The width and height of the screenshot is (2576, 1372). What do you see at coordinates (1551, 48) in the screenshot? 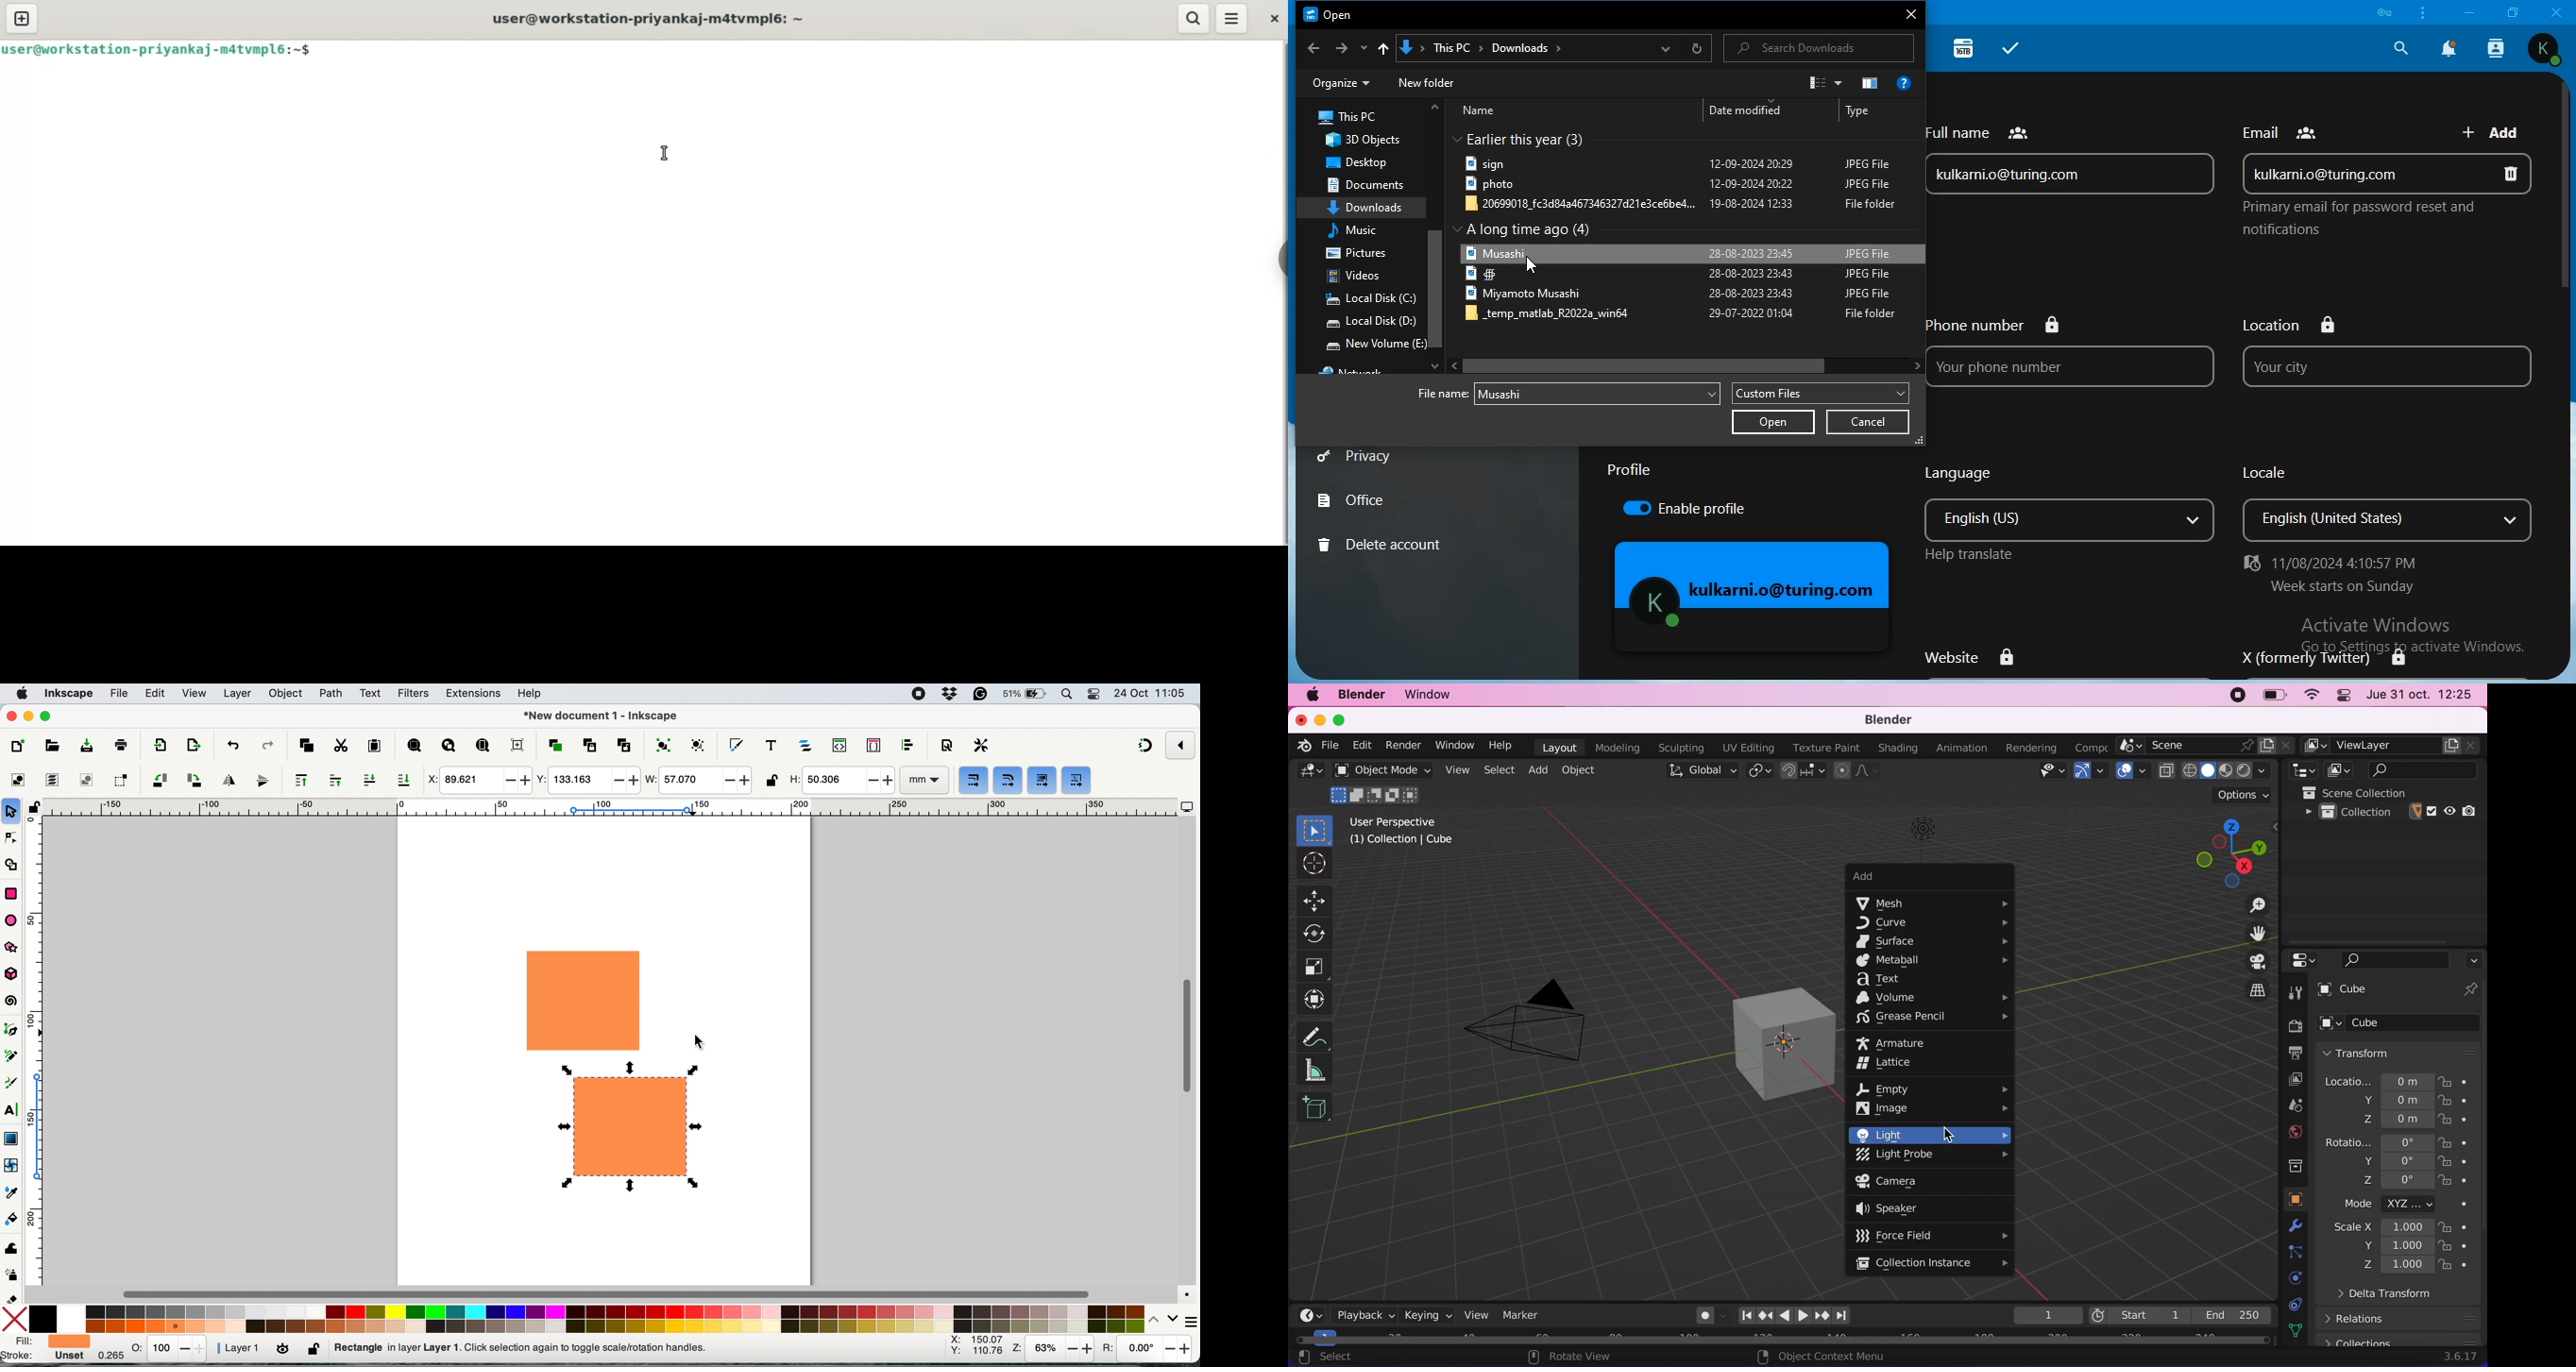
I see `location` at bounding box center [1551, 48].